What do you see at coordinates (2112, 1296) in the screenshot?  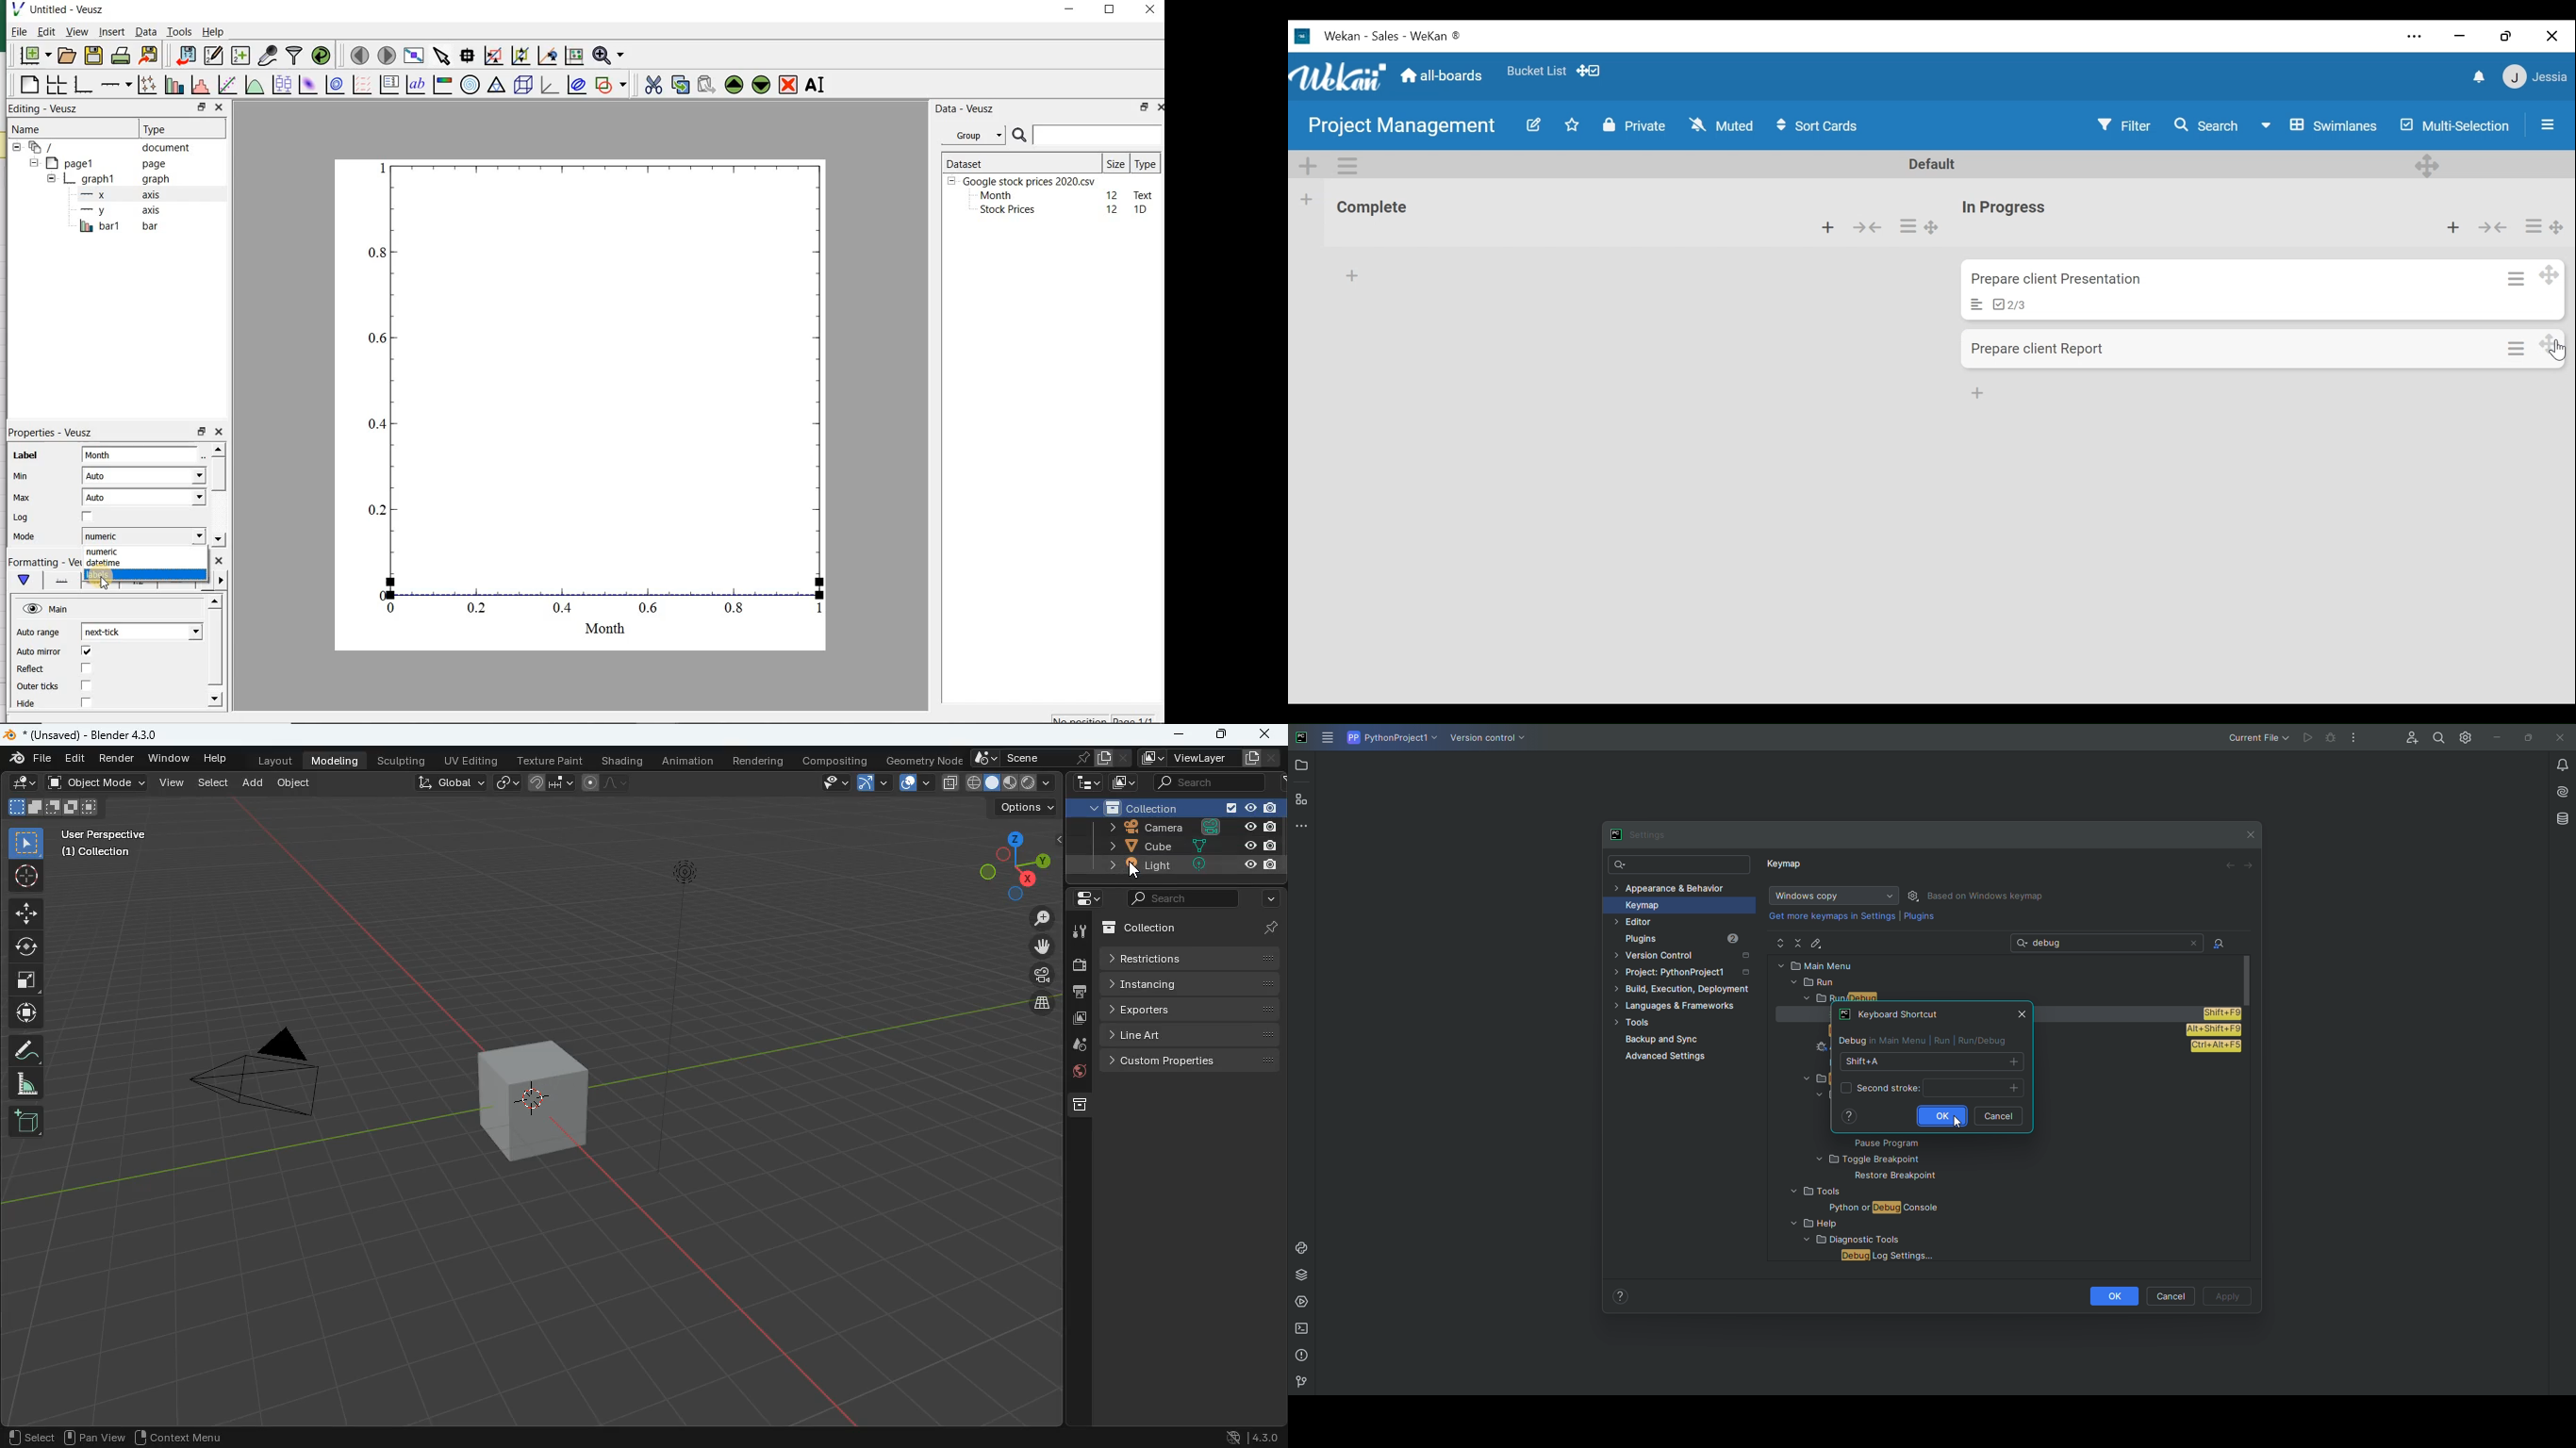 I see `OK` at bounding box center [2112, 1296].